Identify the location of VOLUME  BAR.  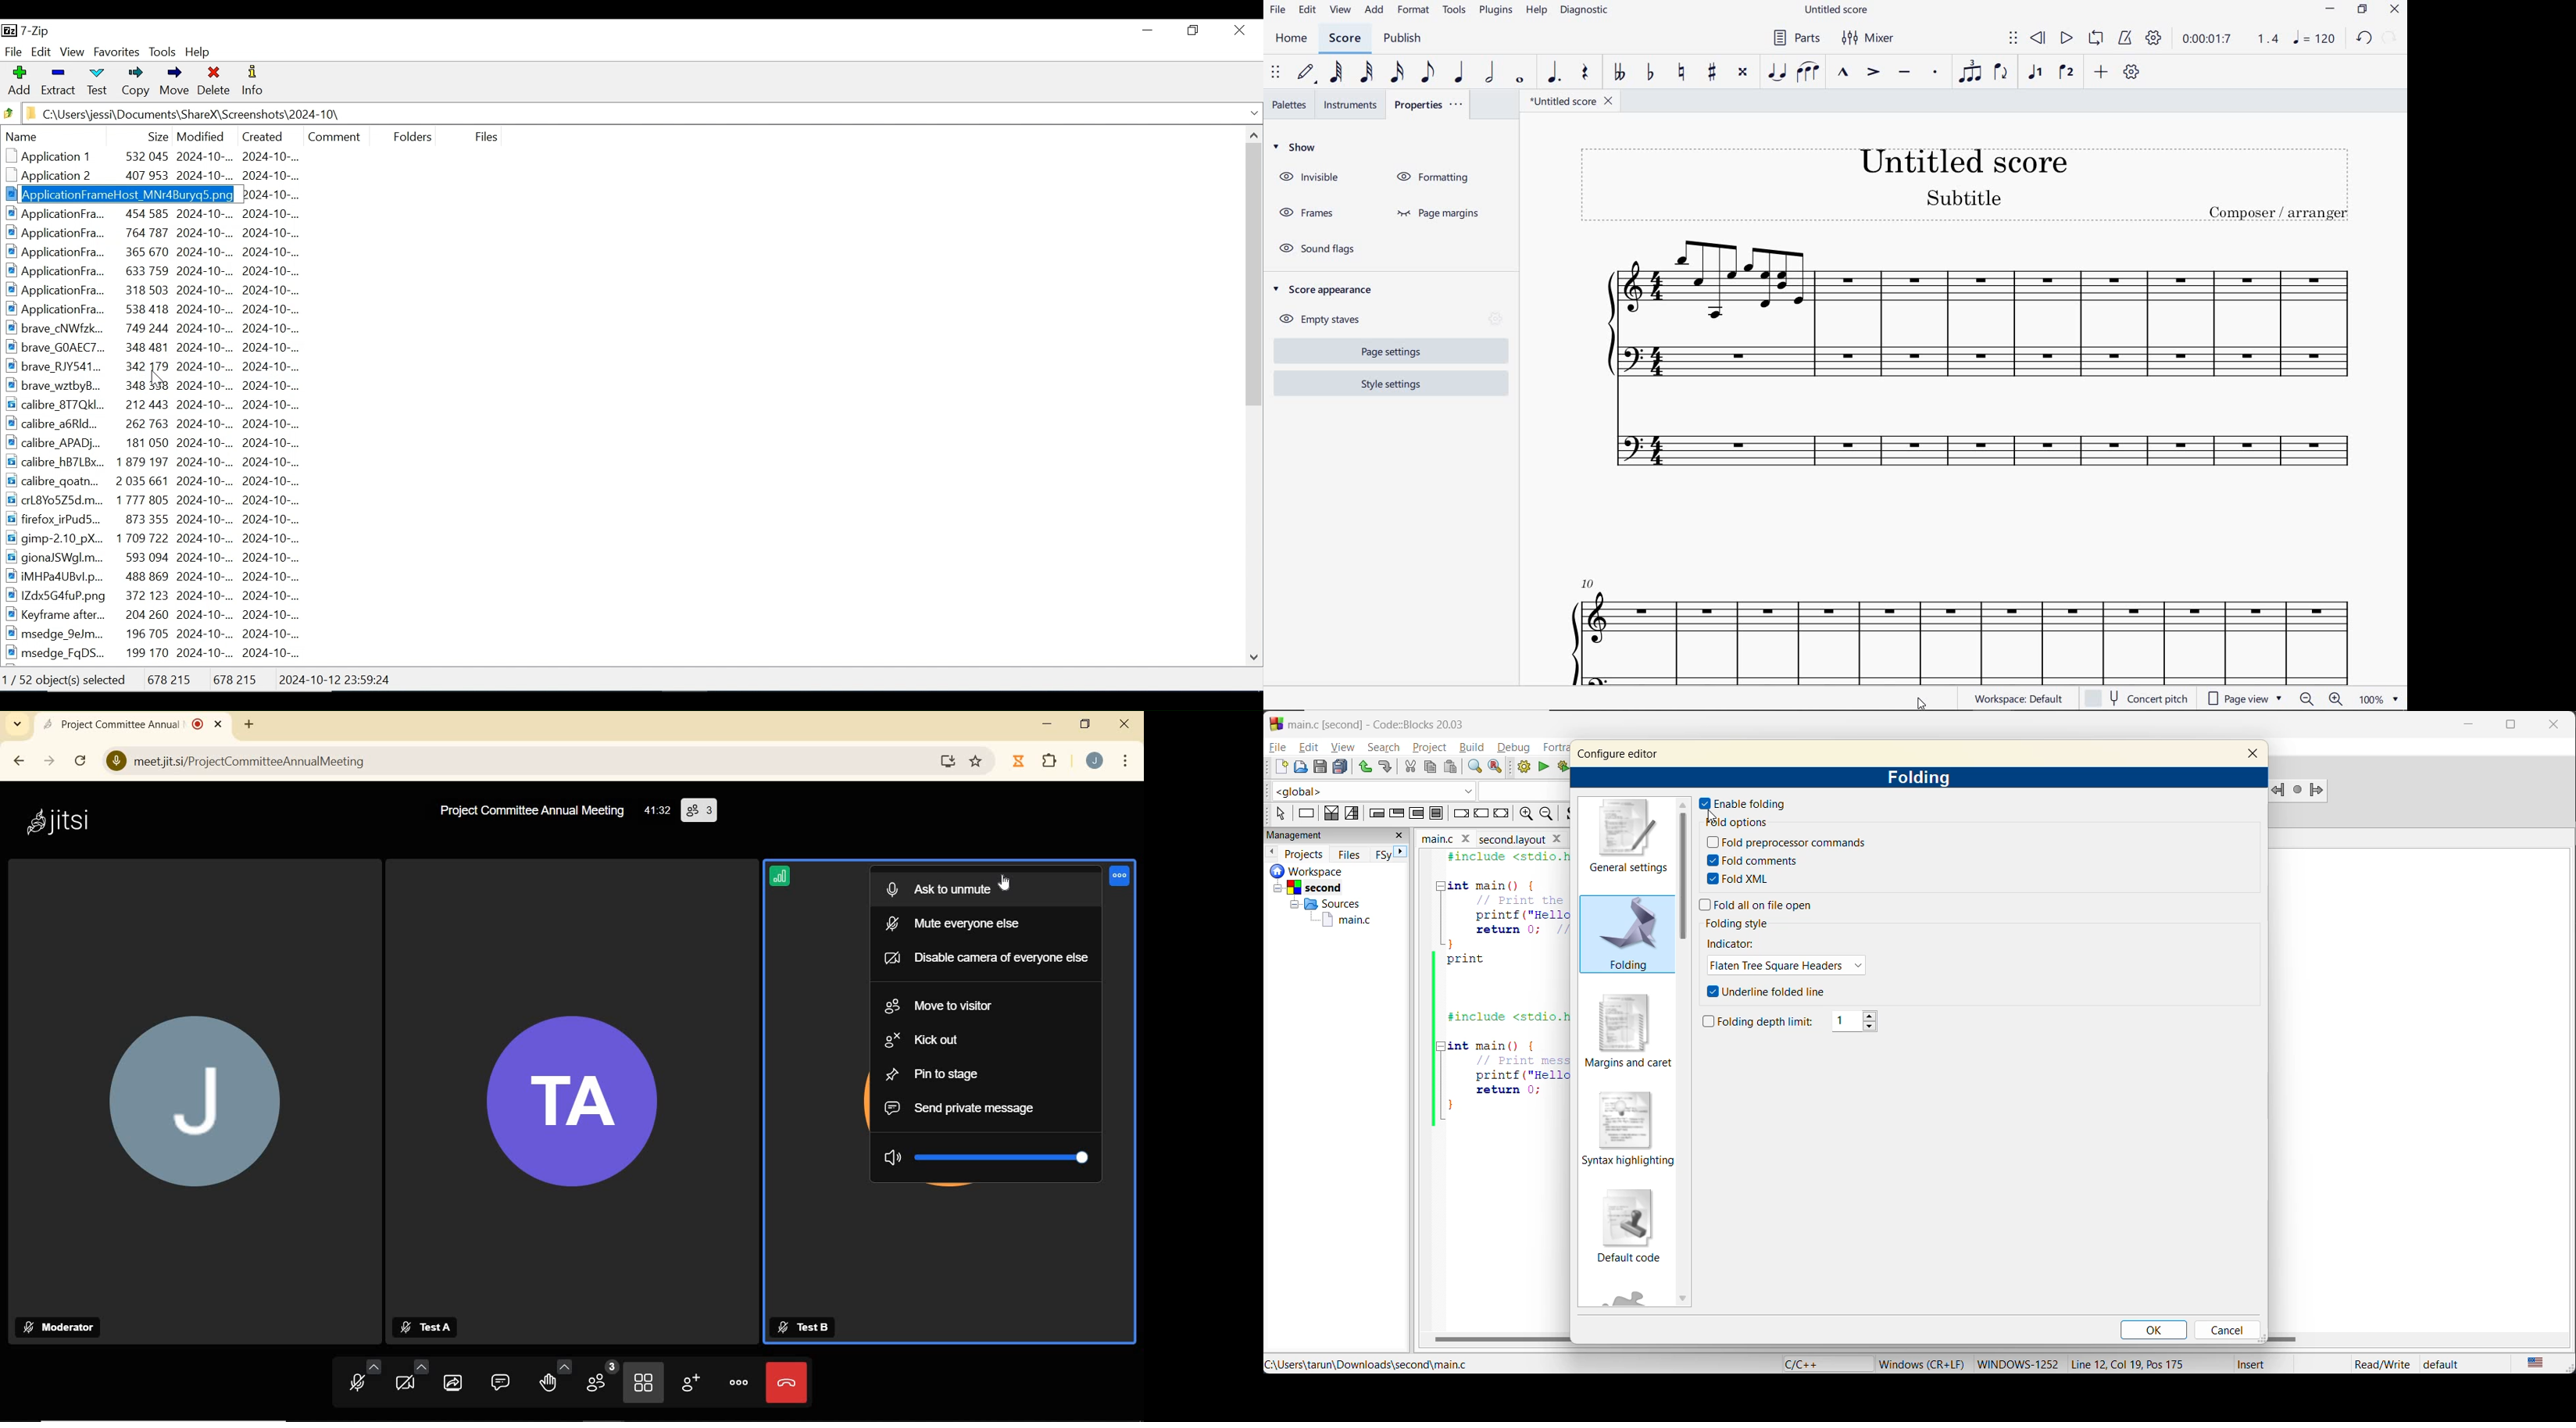
(986, 1155).